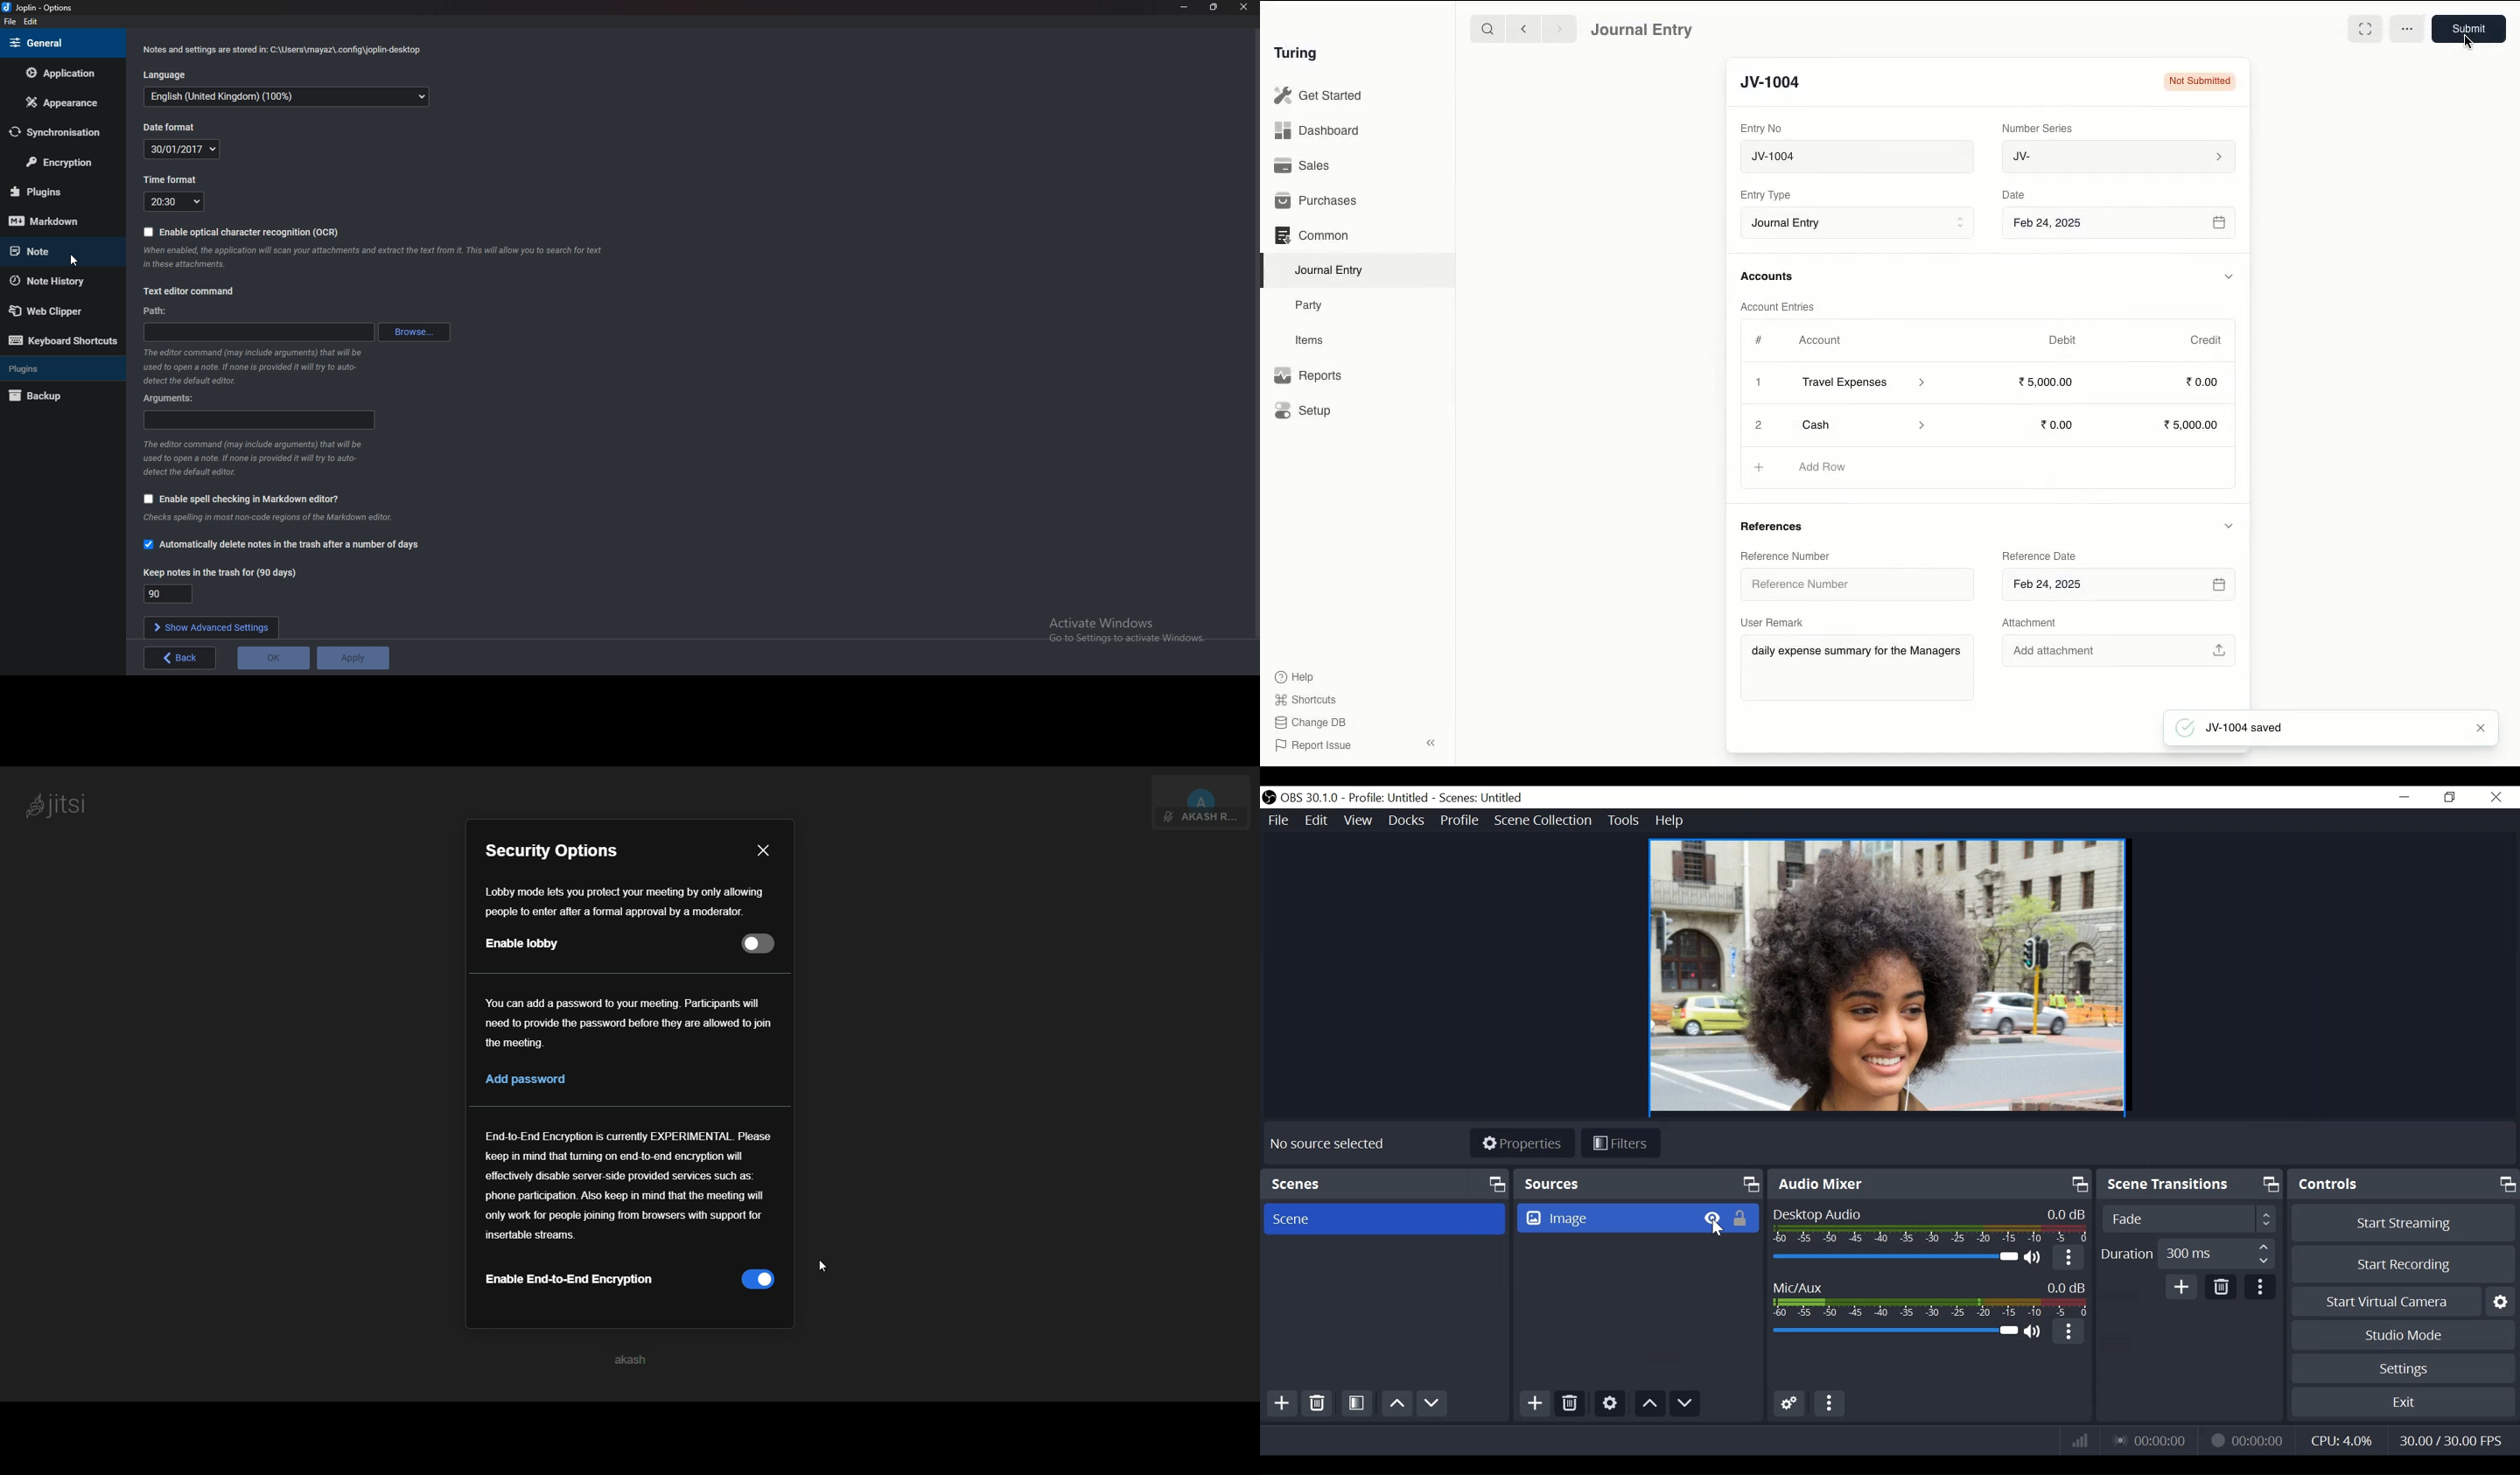  Describe the element at coordinates (1821, 340) in the screenshot. I see `Account` at that location.